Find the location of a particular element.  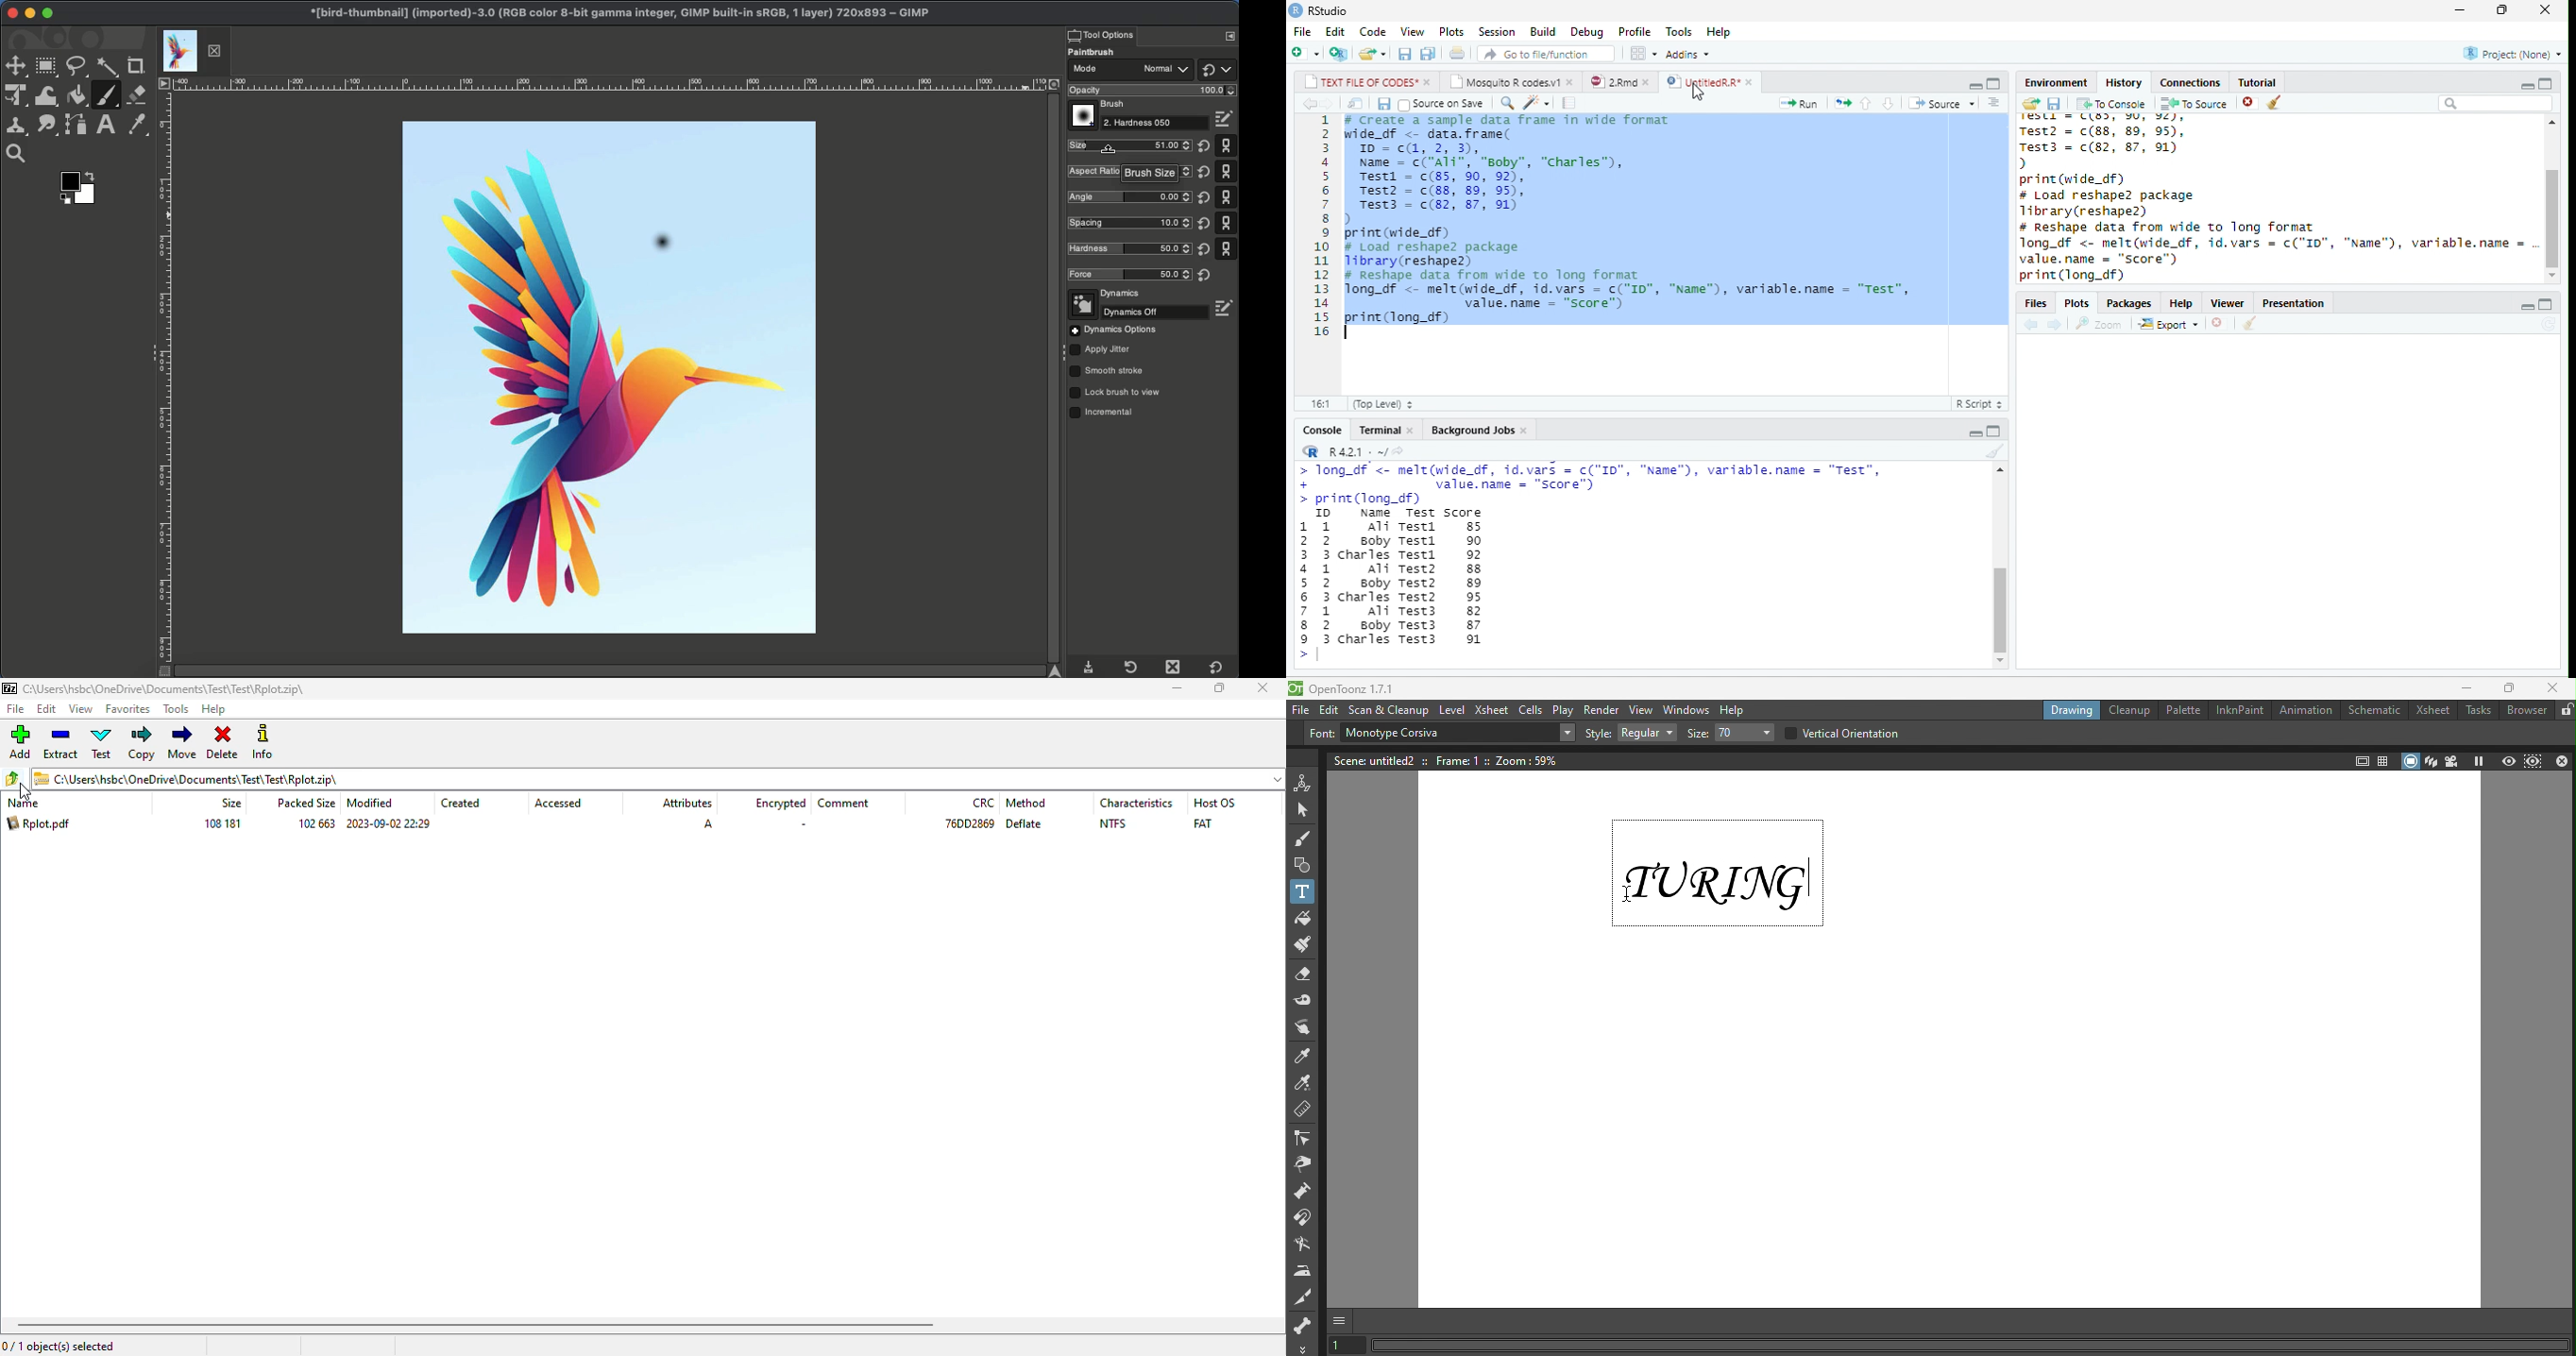

rerun is located at coordinates (1843, 103).